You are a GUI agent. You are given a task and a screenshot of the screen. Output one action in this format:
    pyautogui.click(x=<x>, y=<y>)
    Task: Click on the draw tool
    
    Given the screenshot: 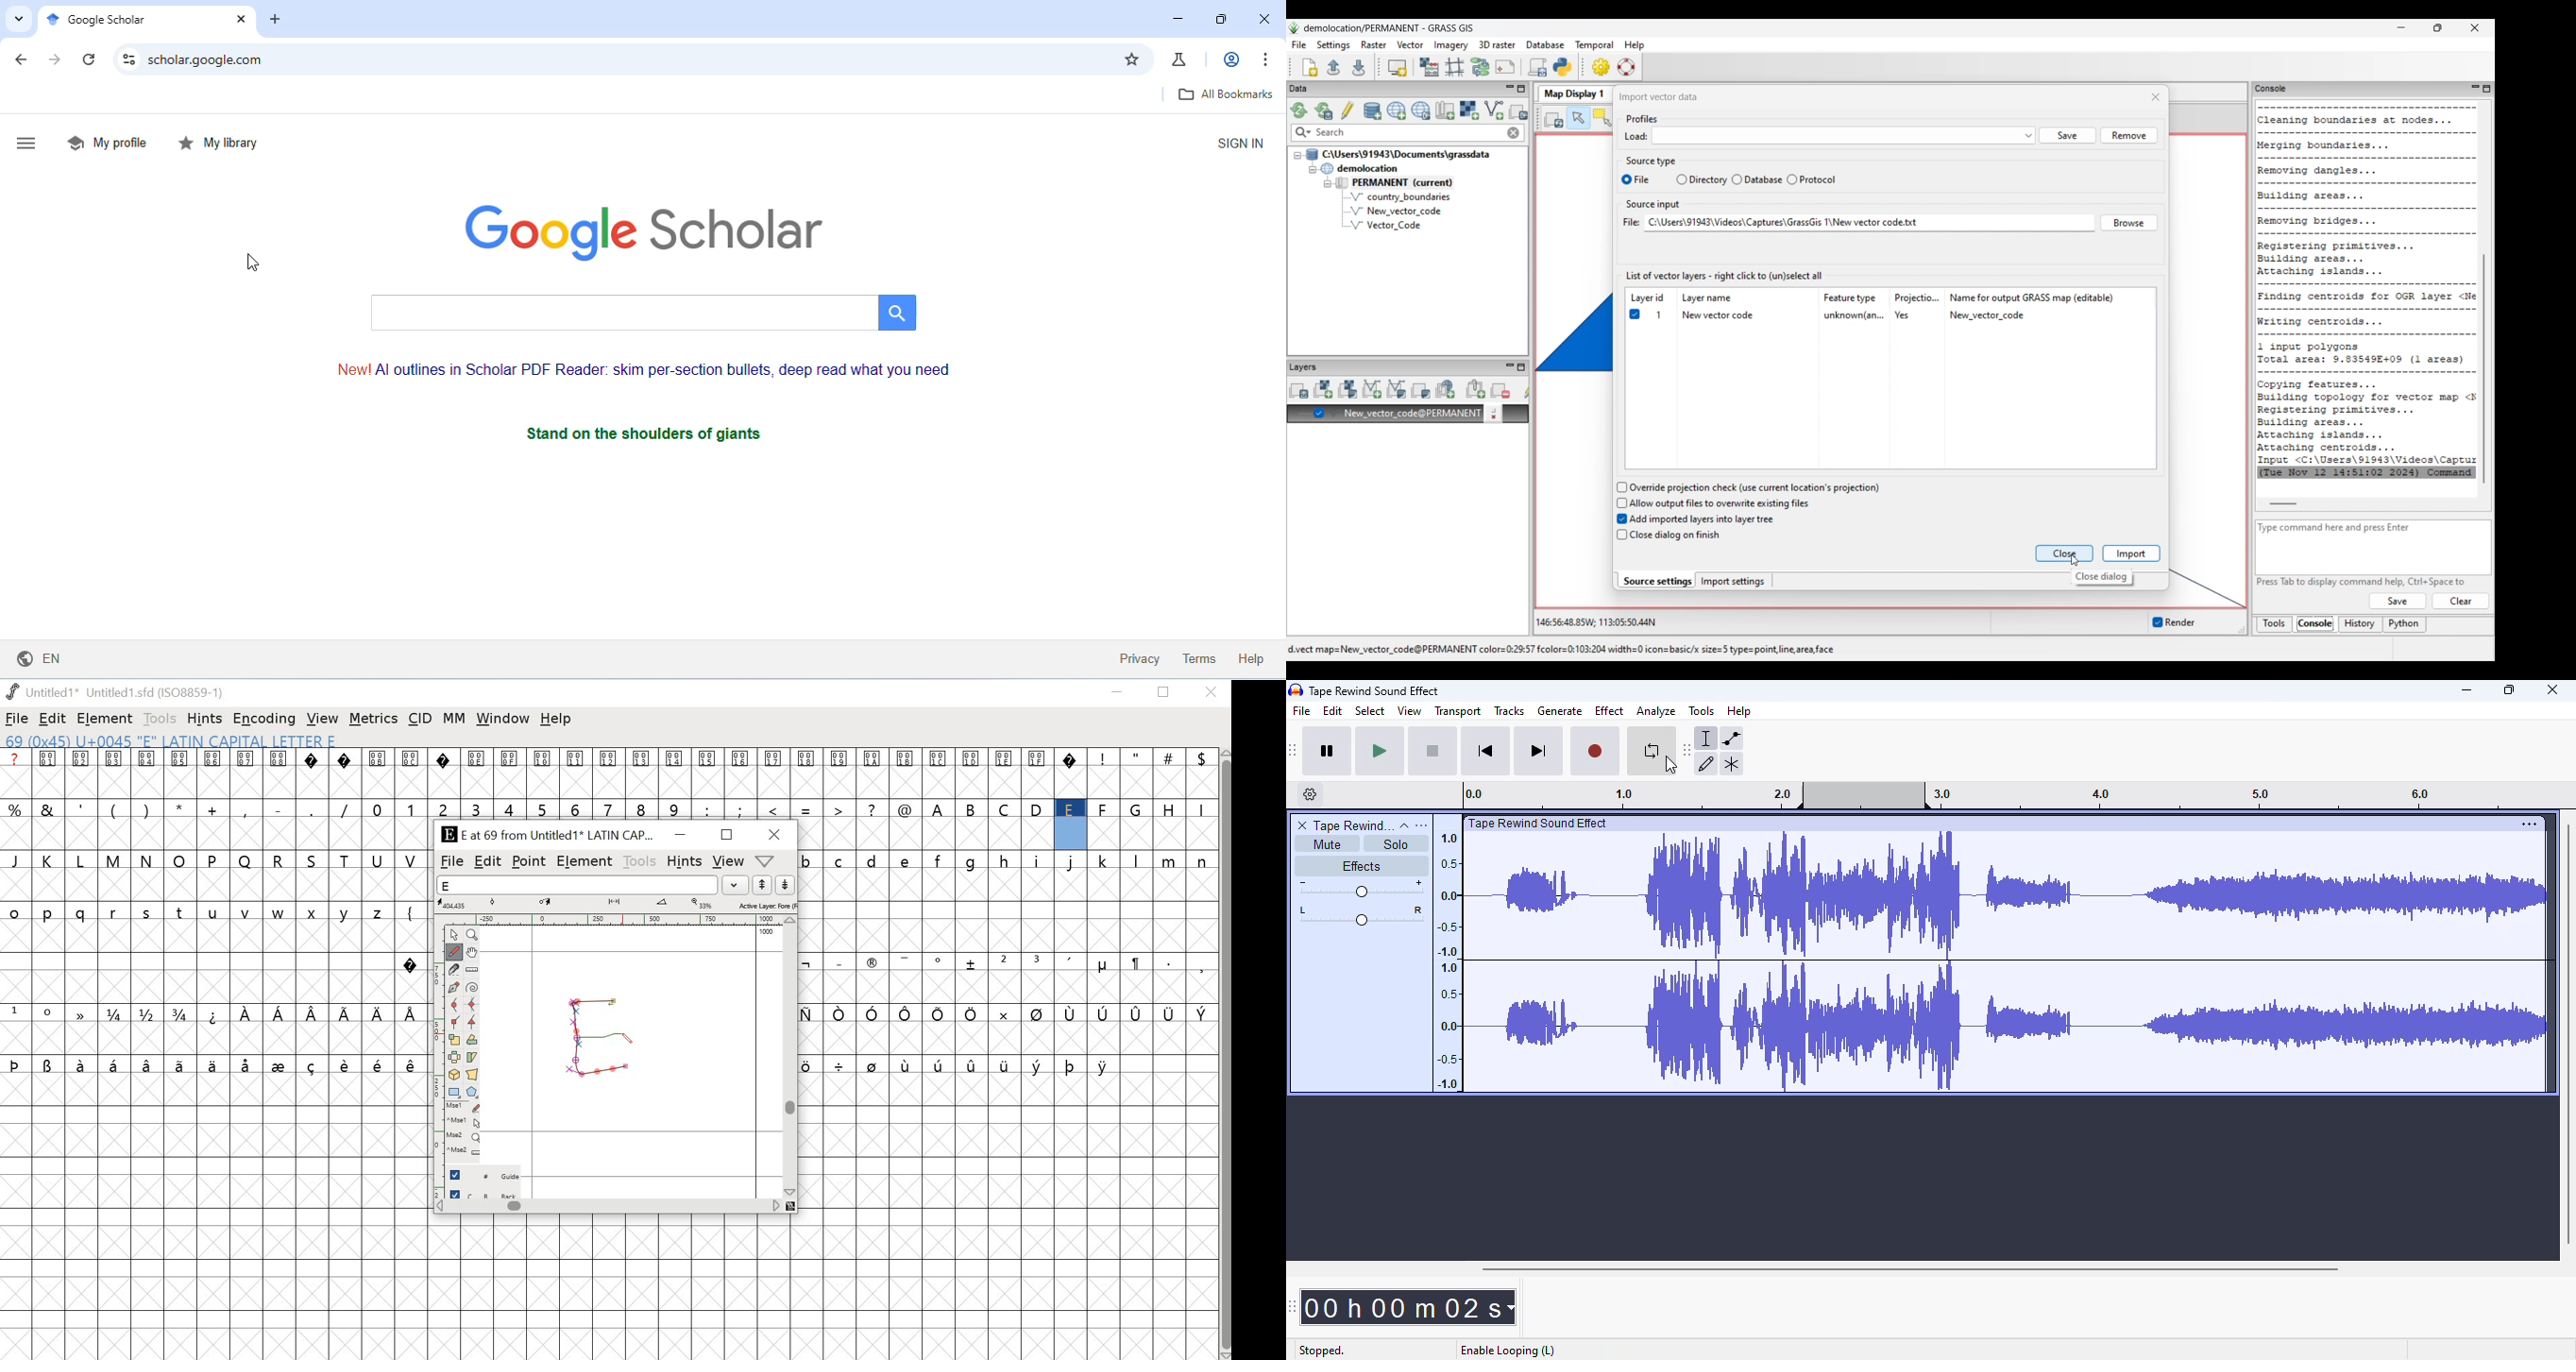 What is the action you would take?
    pyautogui.click(x=1708, y=763)
    